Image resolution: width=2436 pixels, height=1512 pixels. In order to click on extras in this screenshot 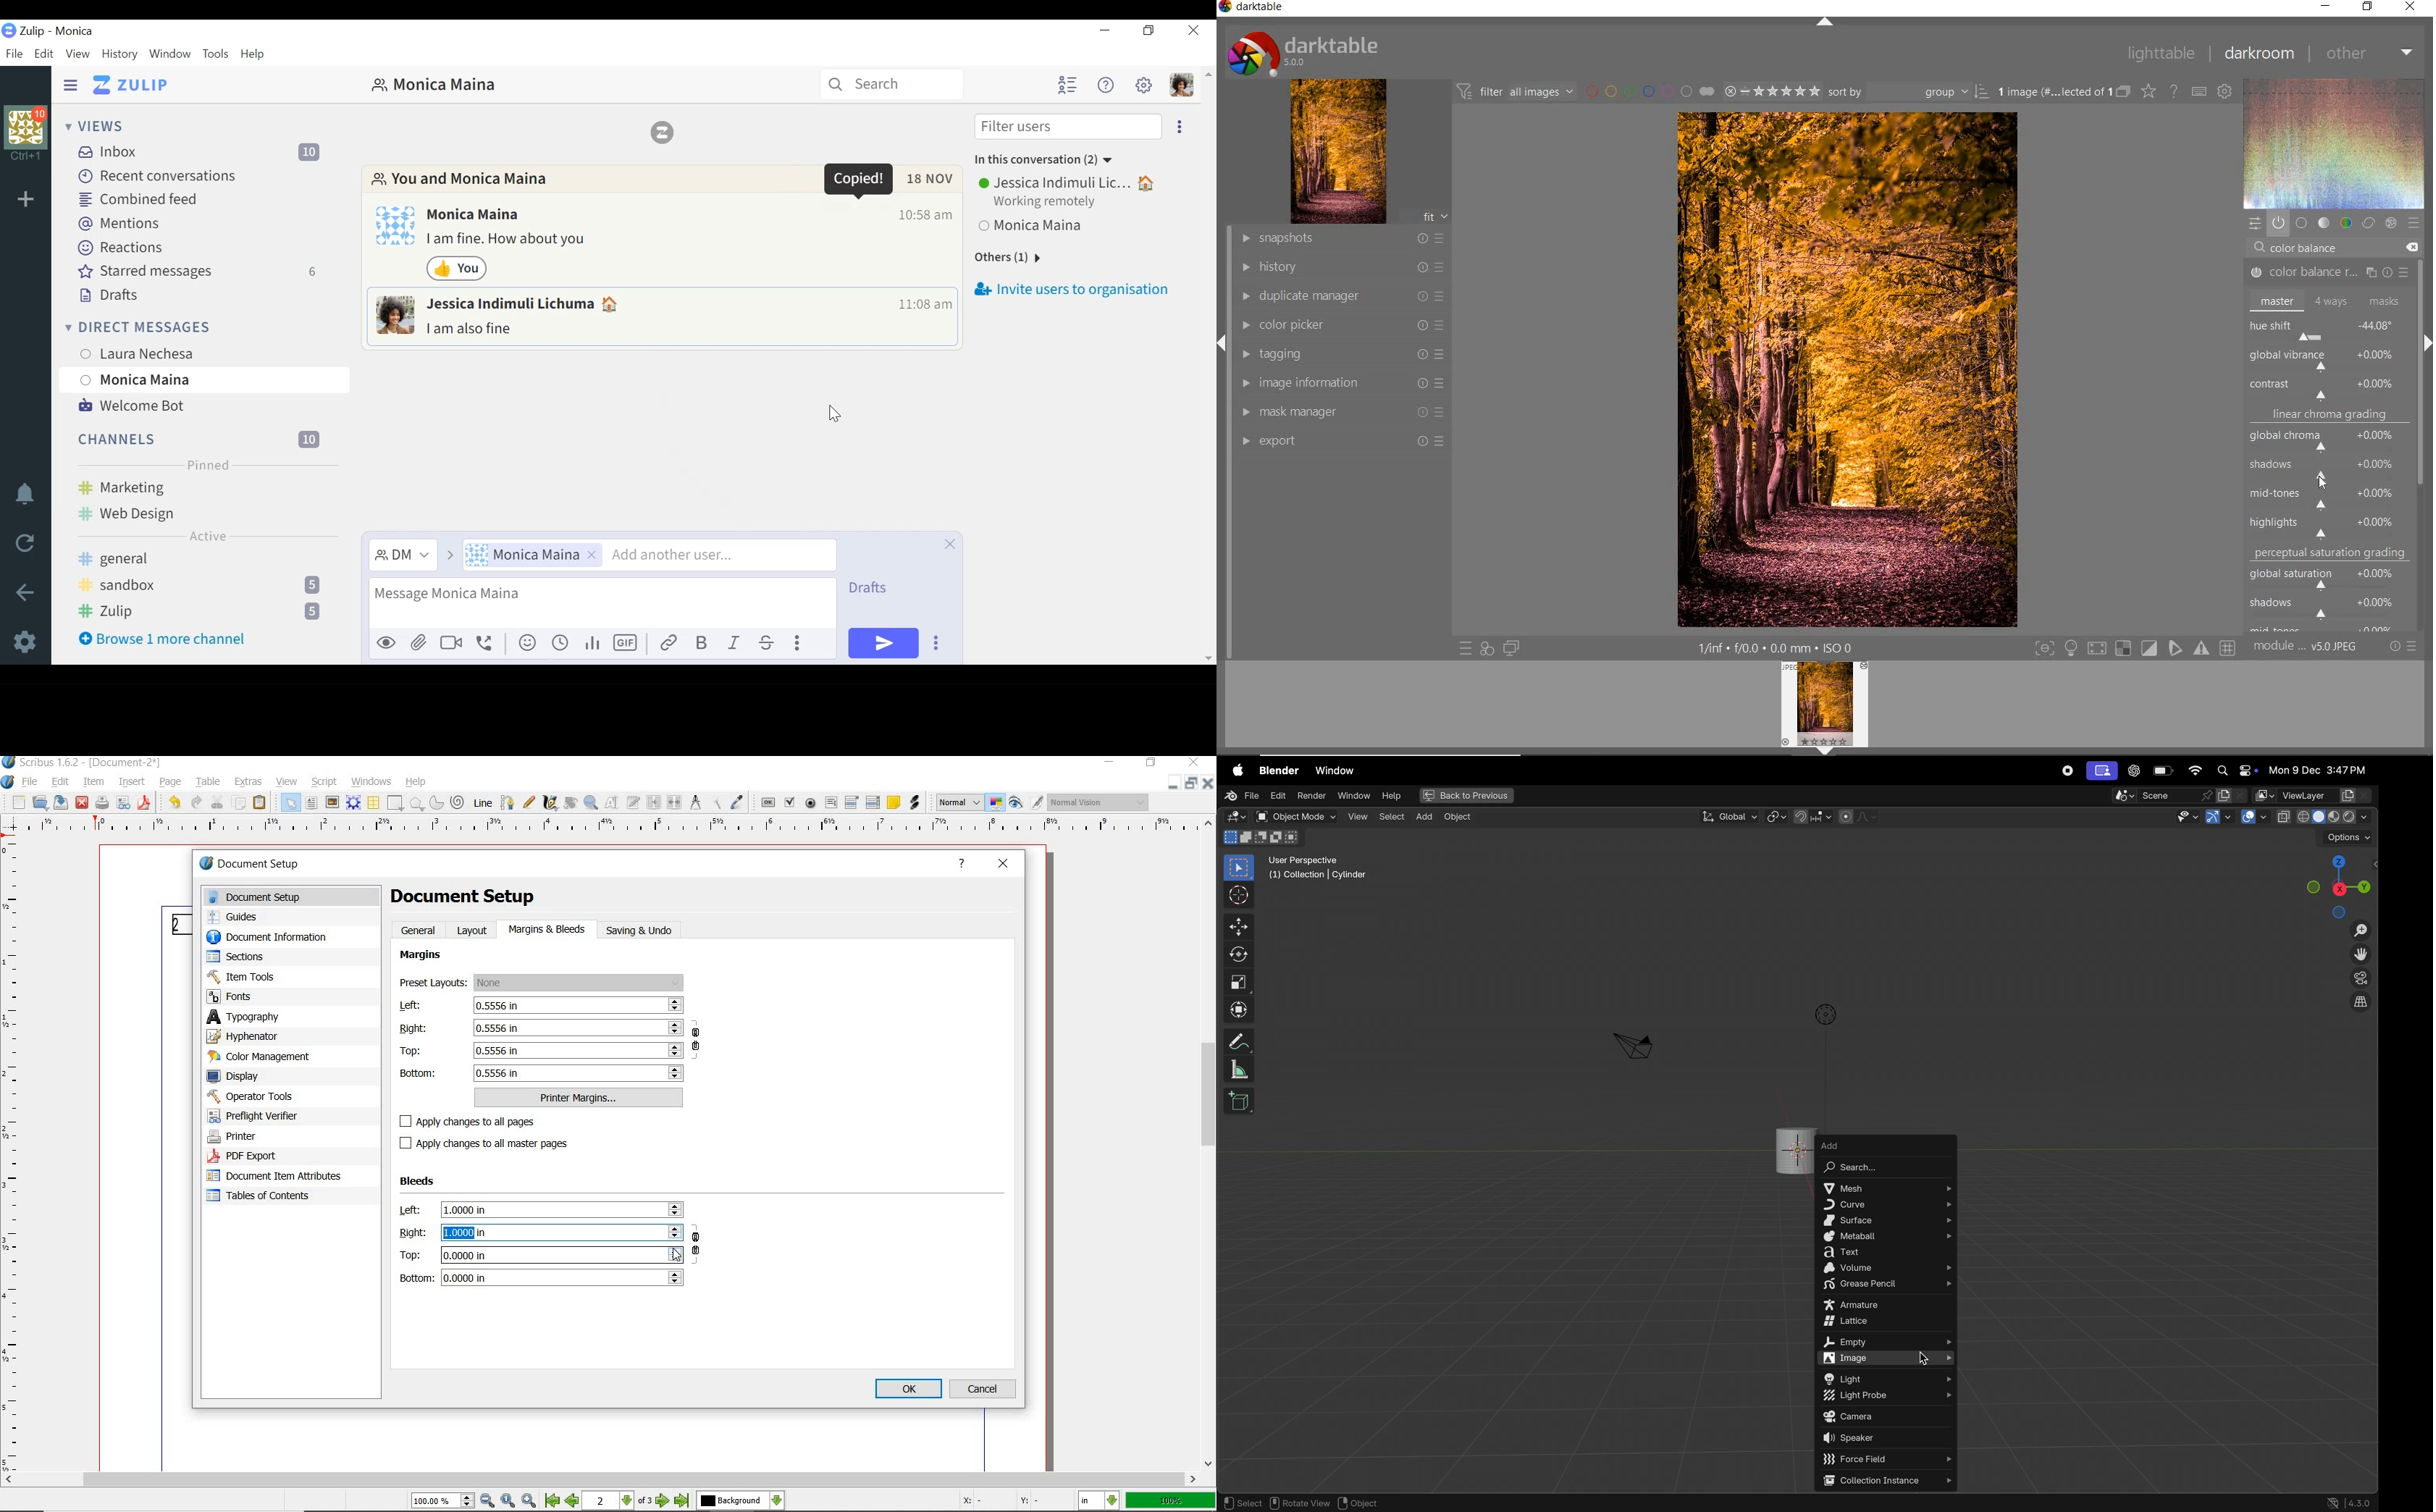, I will do `click(248, 782)`.